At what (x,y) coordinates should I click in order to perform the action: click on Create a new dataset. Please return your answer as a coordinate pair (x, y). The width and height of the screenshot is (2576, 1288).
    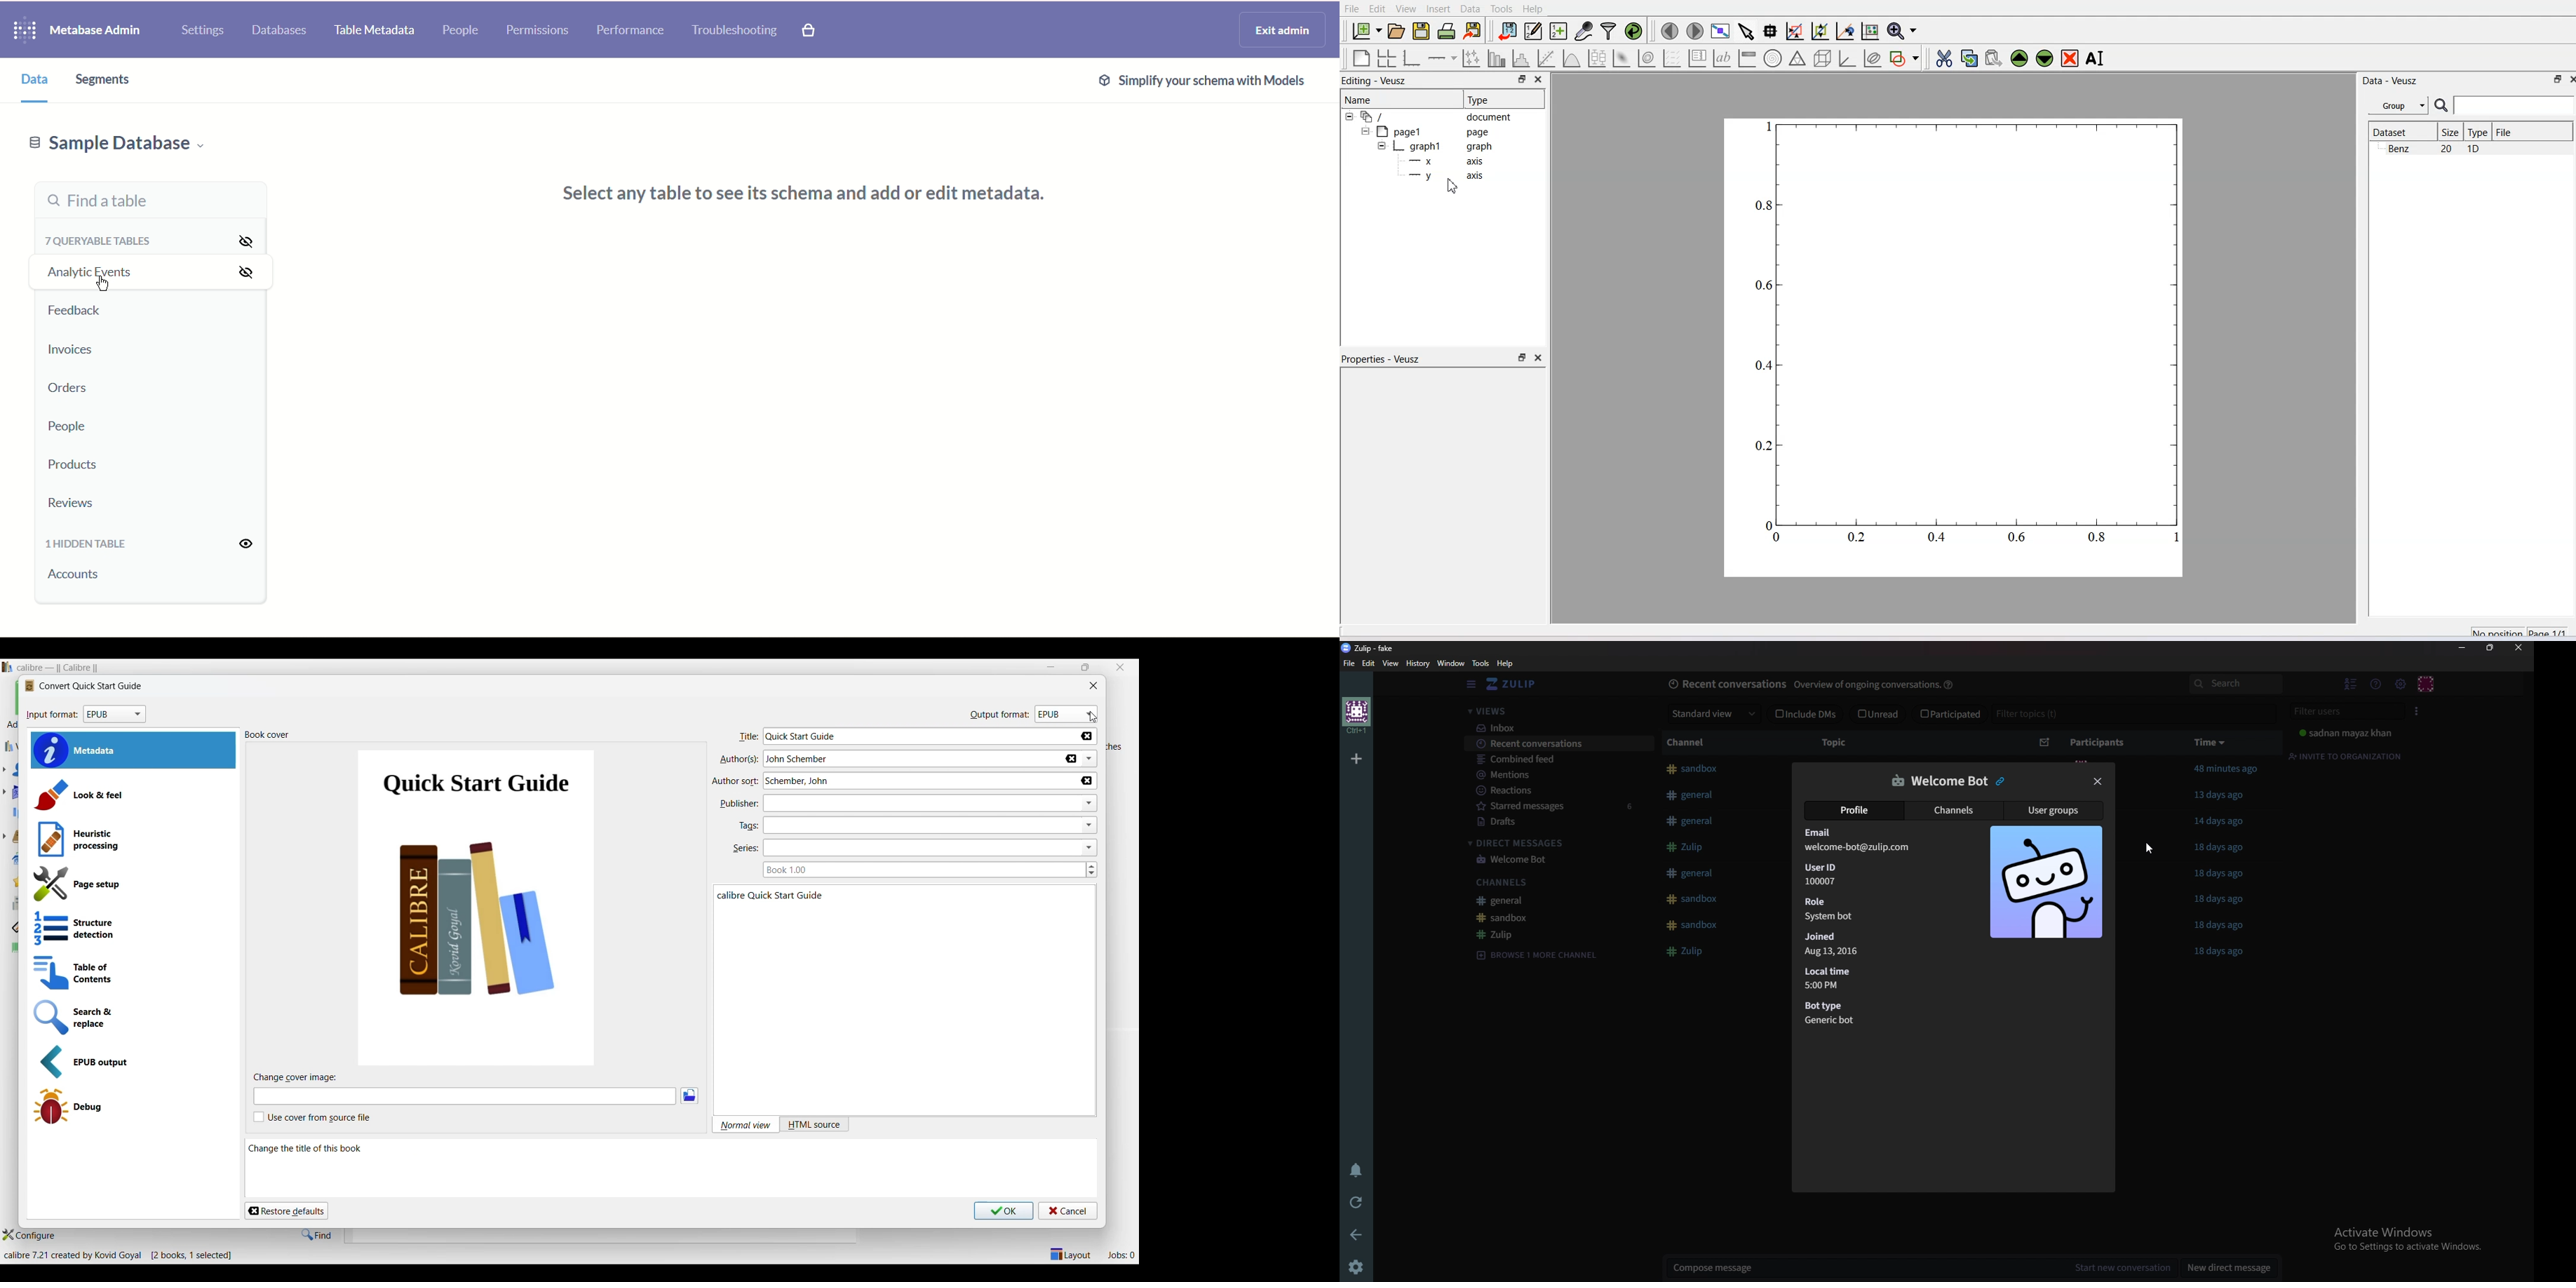
    Looking at the image, I should click on (1558, 31).